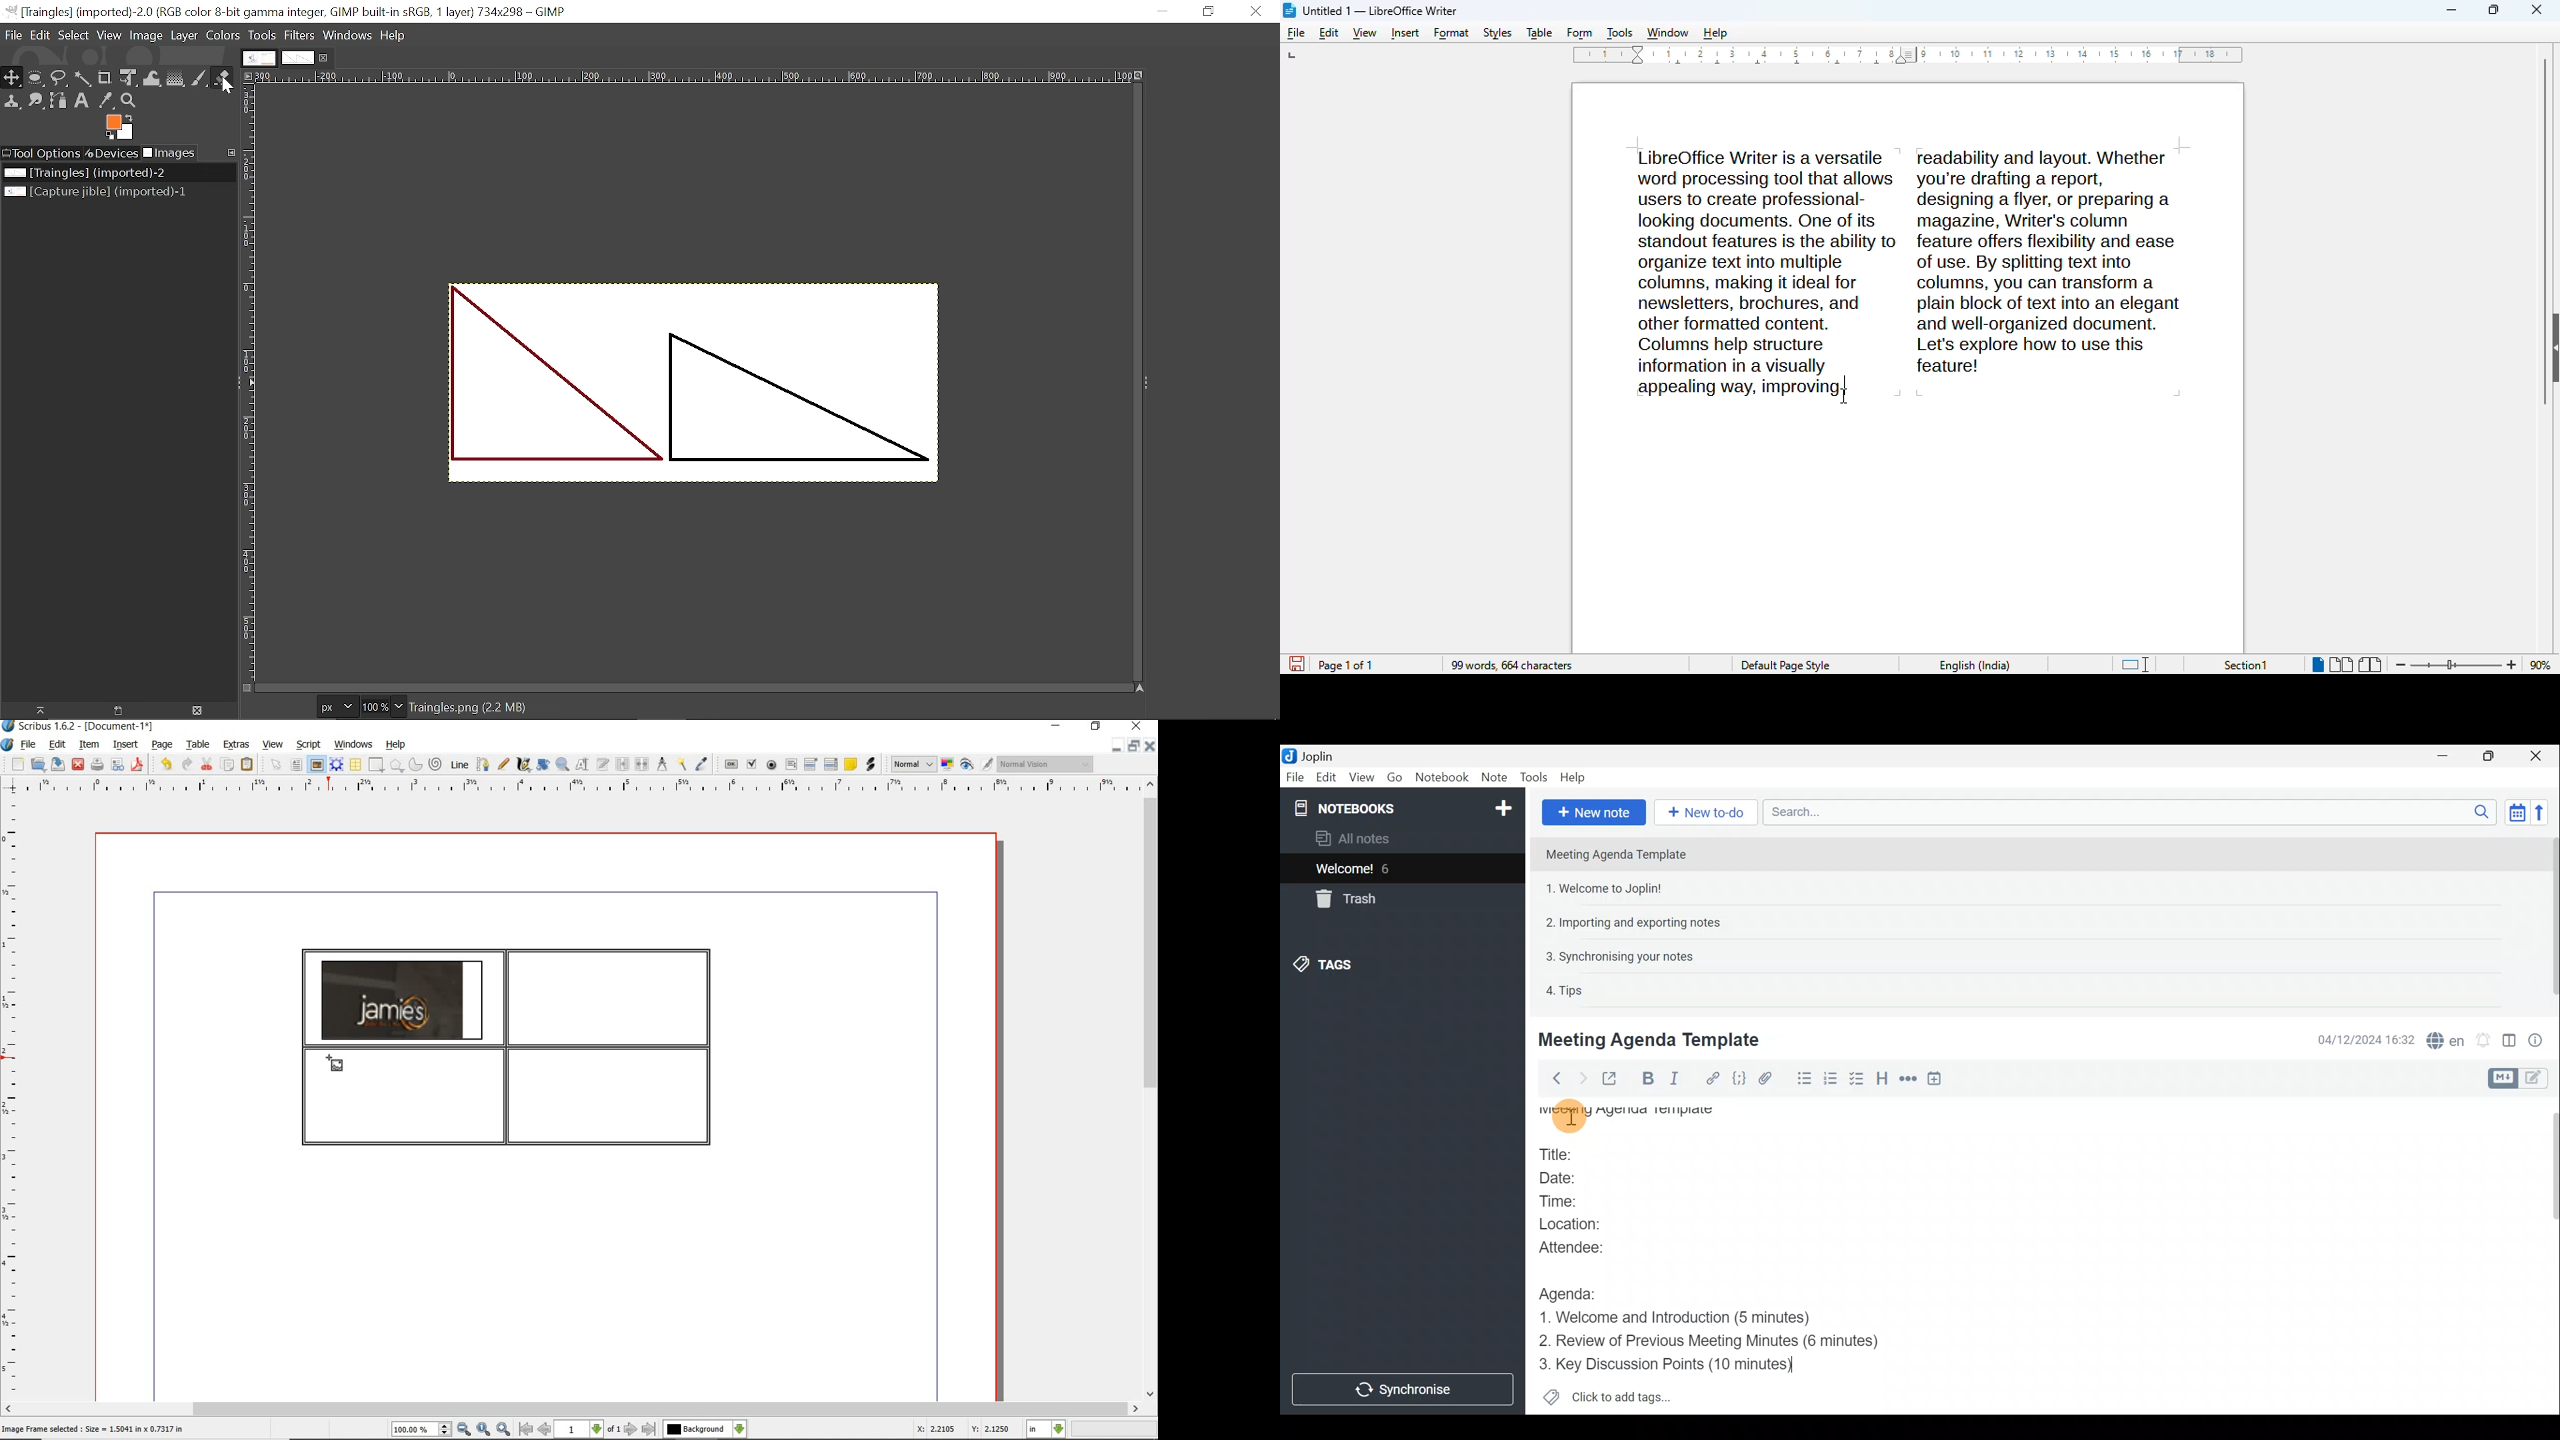 The width and height of the screenshot is (2576, 1456). Describe the element at coordinates (1563, 1201) in the screenshot. I see `Time:` at that location.